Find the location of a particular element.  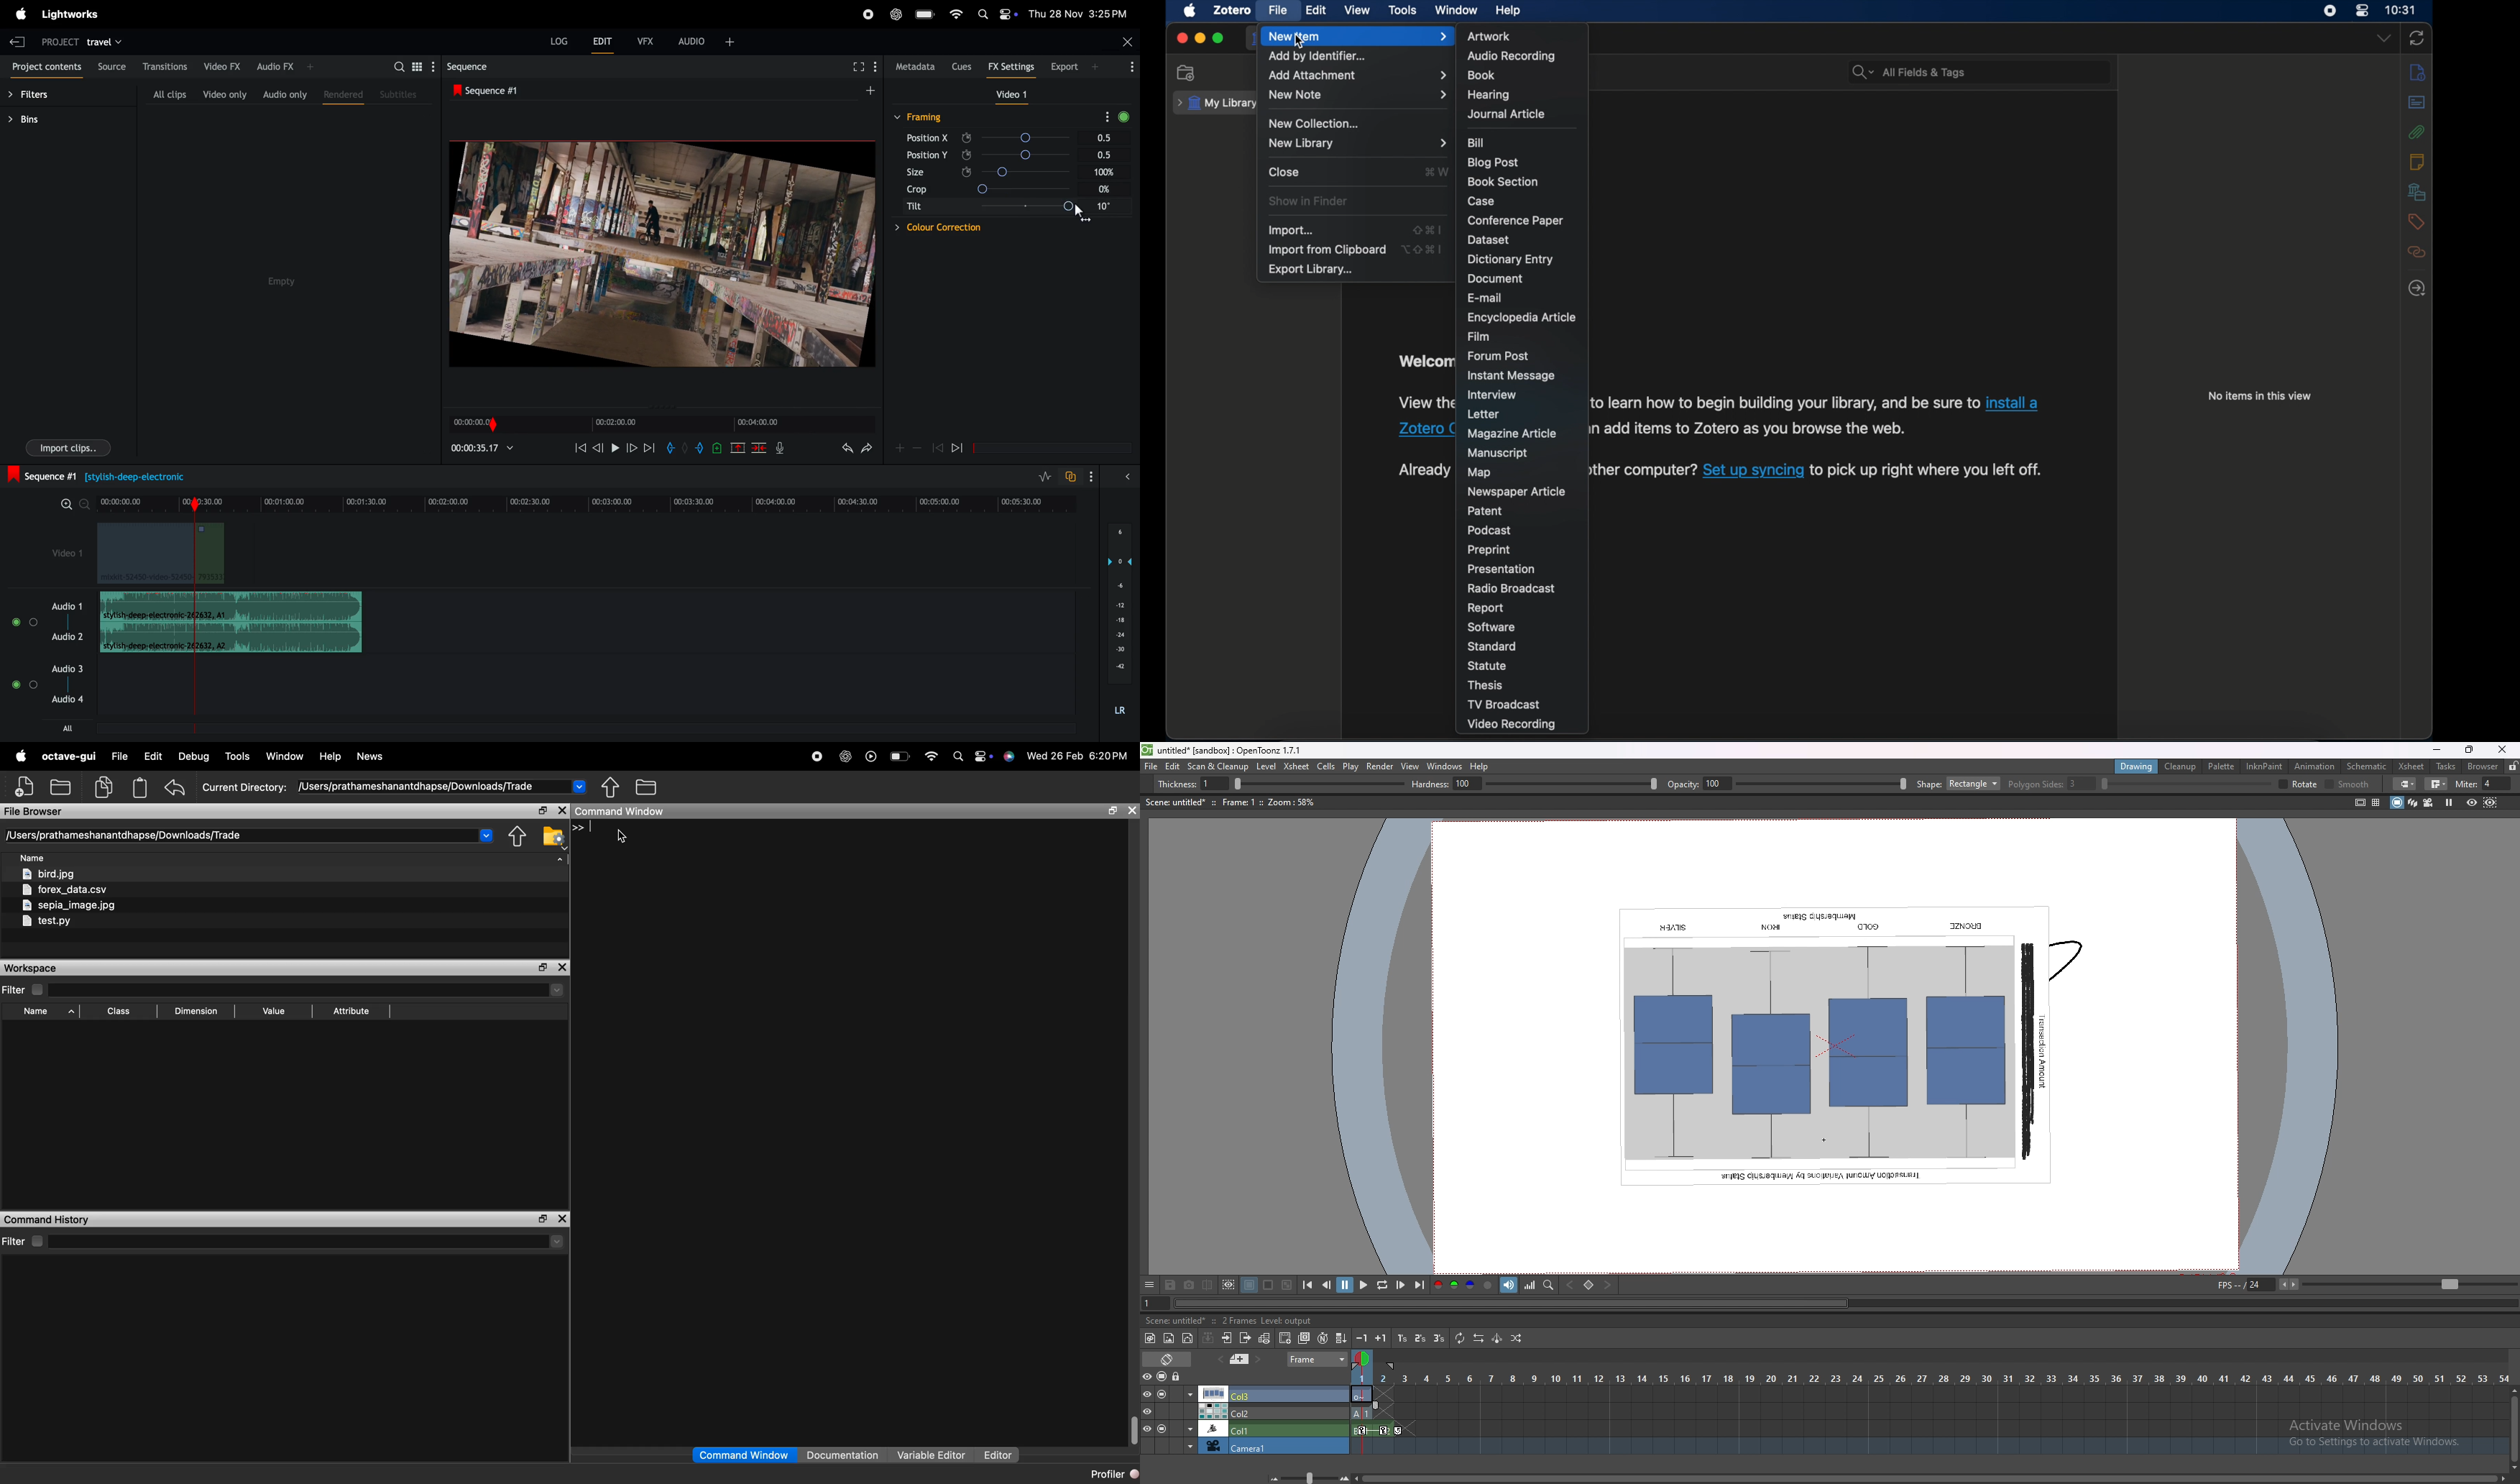

Show settings menu is located at coordinates (1094, 475).